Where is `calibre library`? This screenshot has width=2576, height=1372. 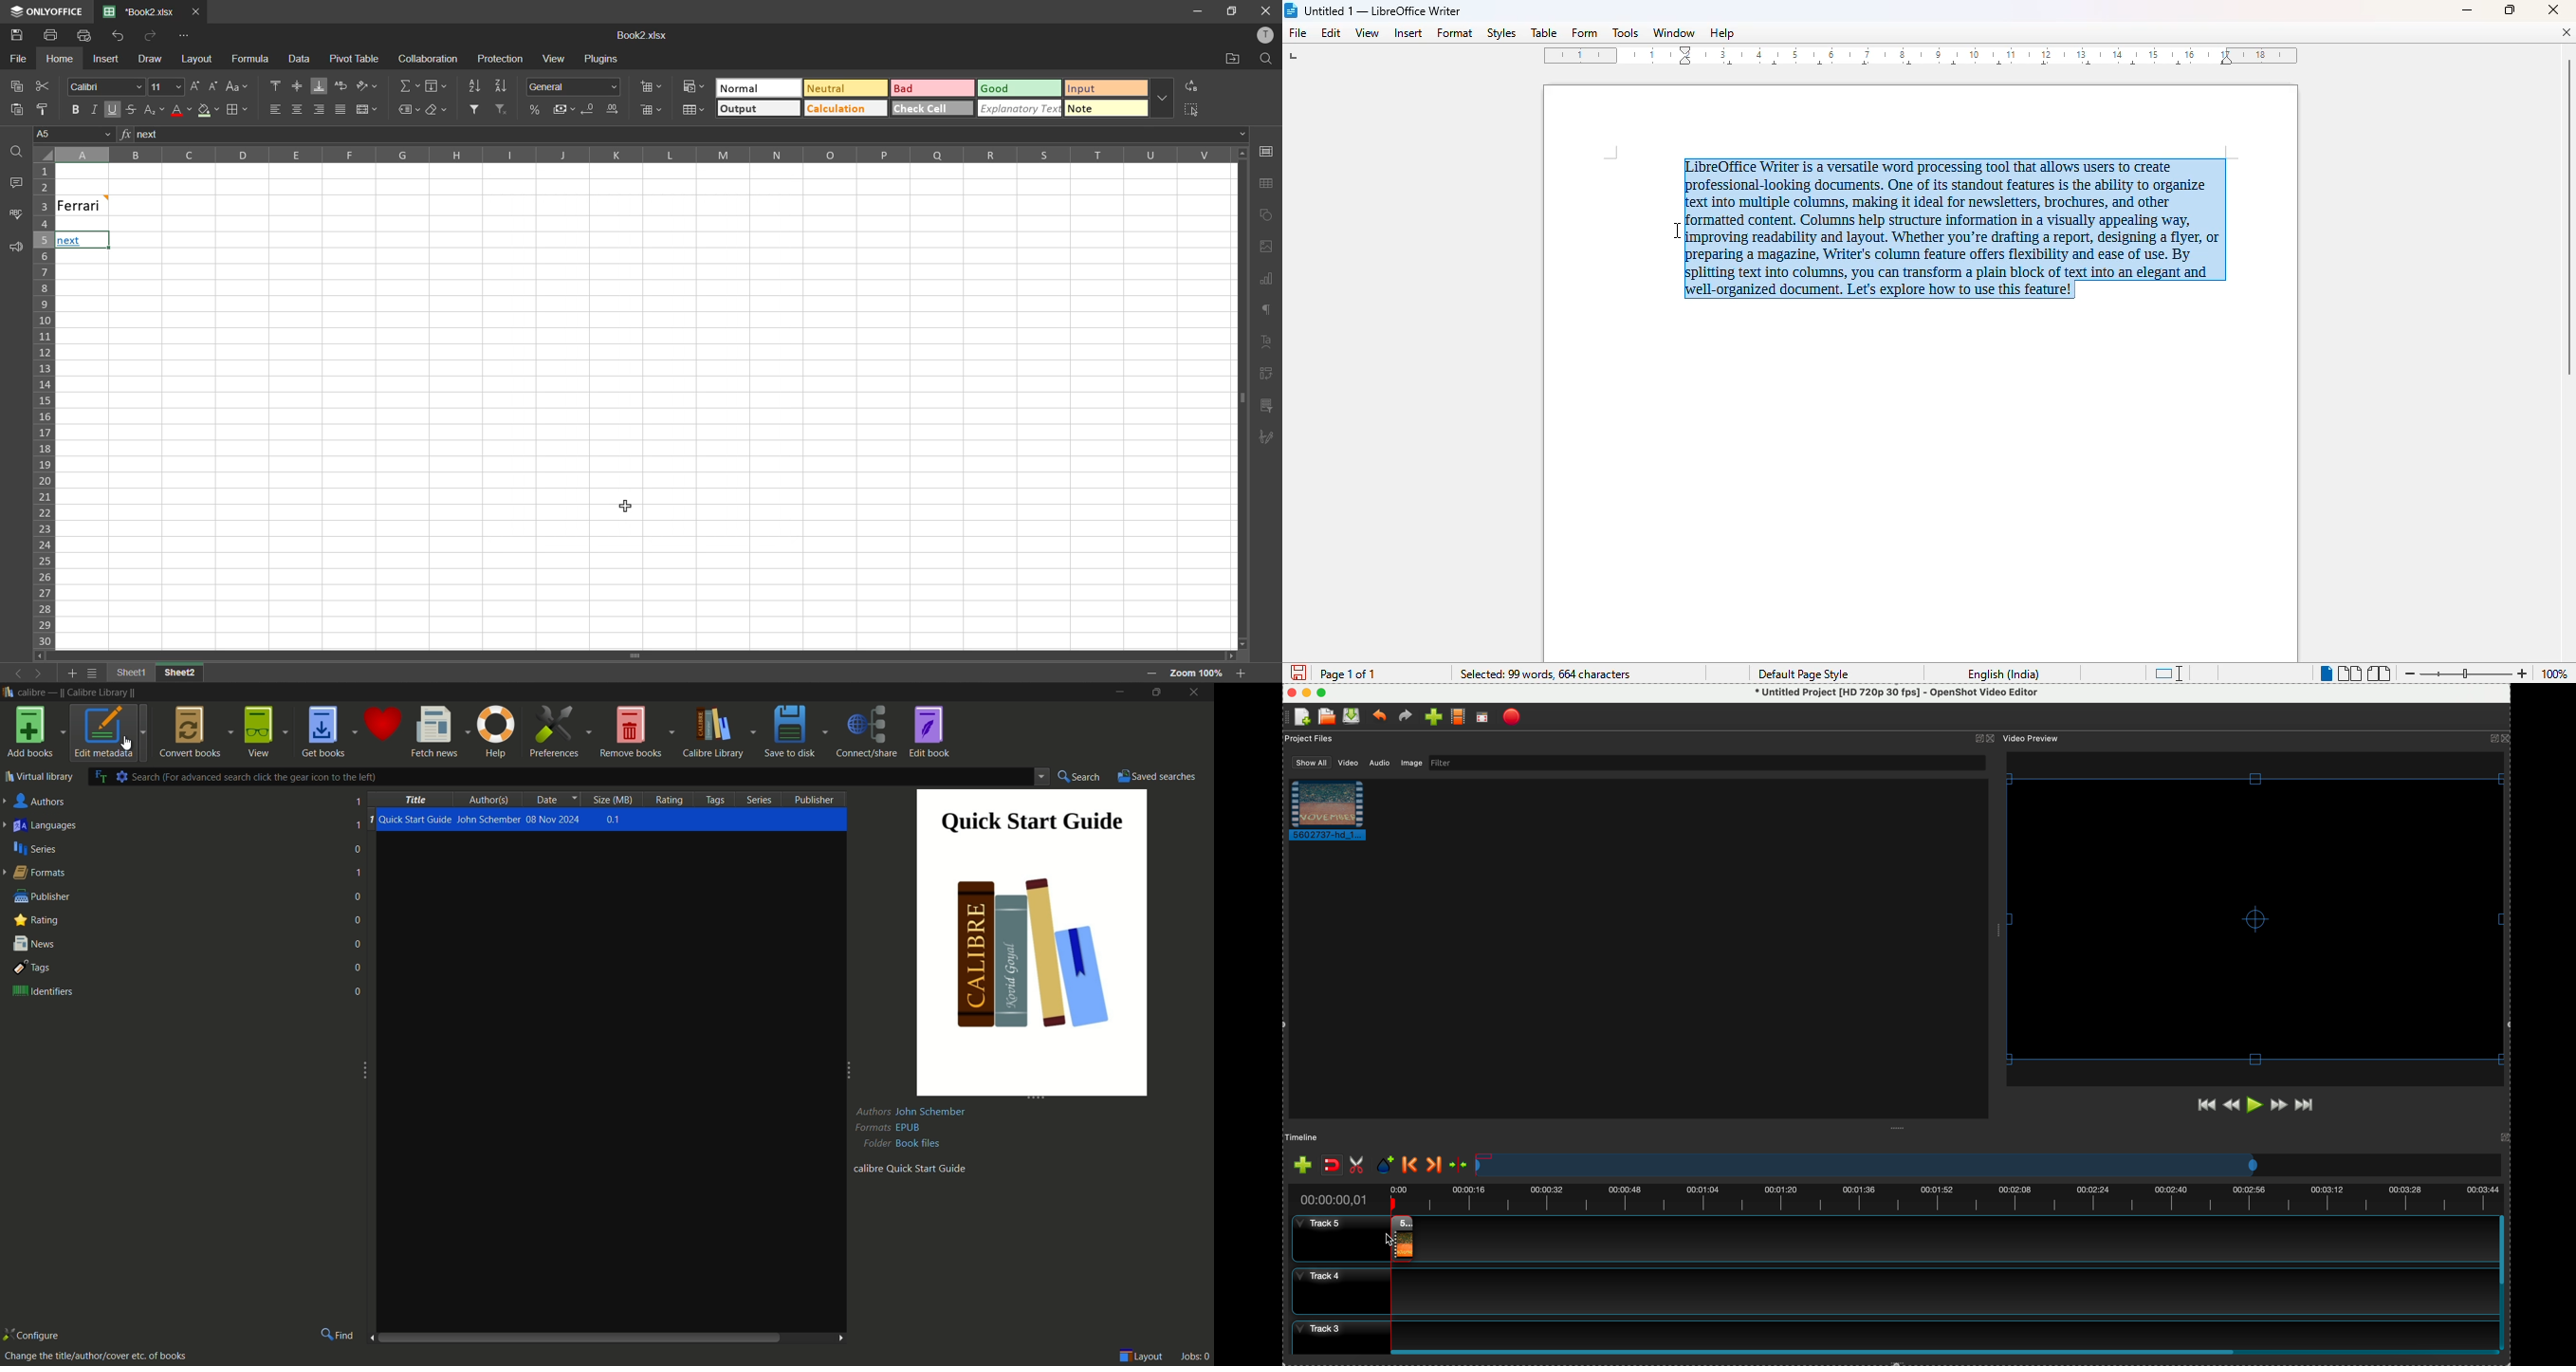 calibre library is located at coordinates (721, 731).